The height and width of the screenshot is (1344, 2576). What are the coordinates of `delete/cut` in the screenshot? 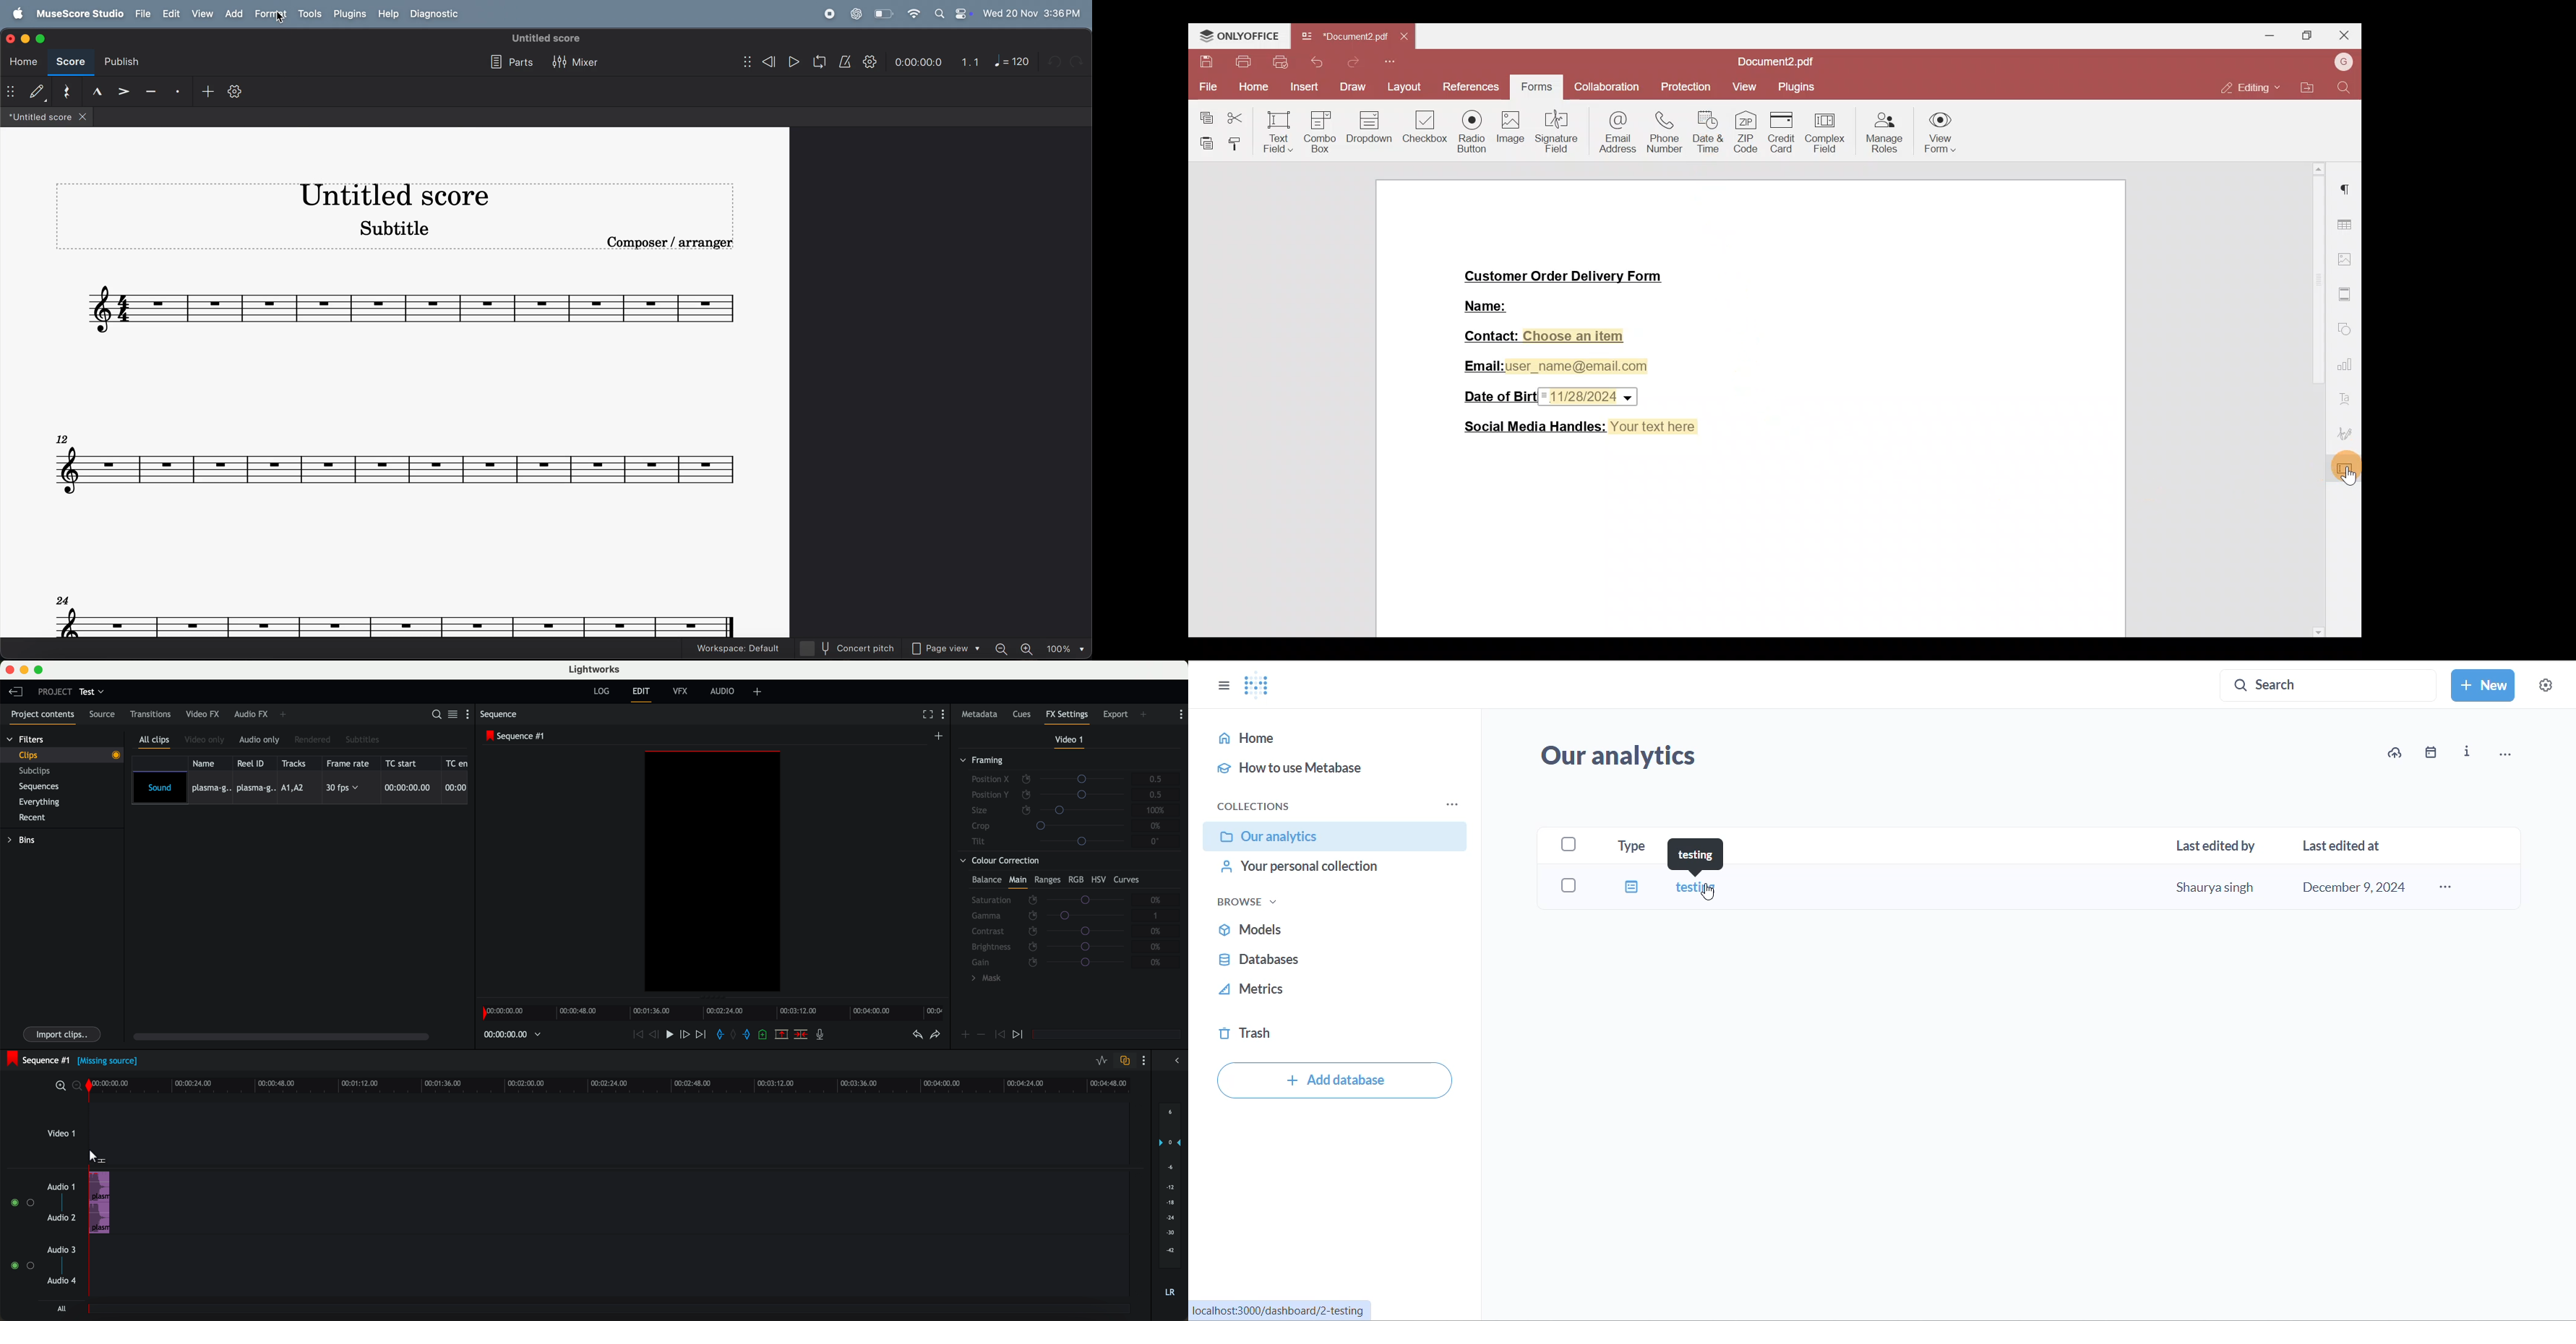 It's located at (800, 1035).